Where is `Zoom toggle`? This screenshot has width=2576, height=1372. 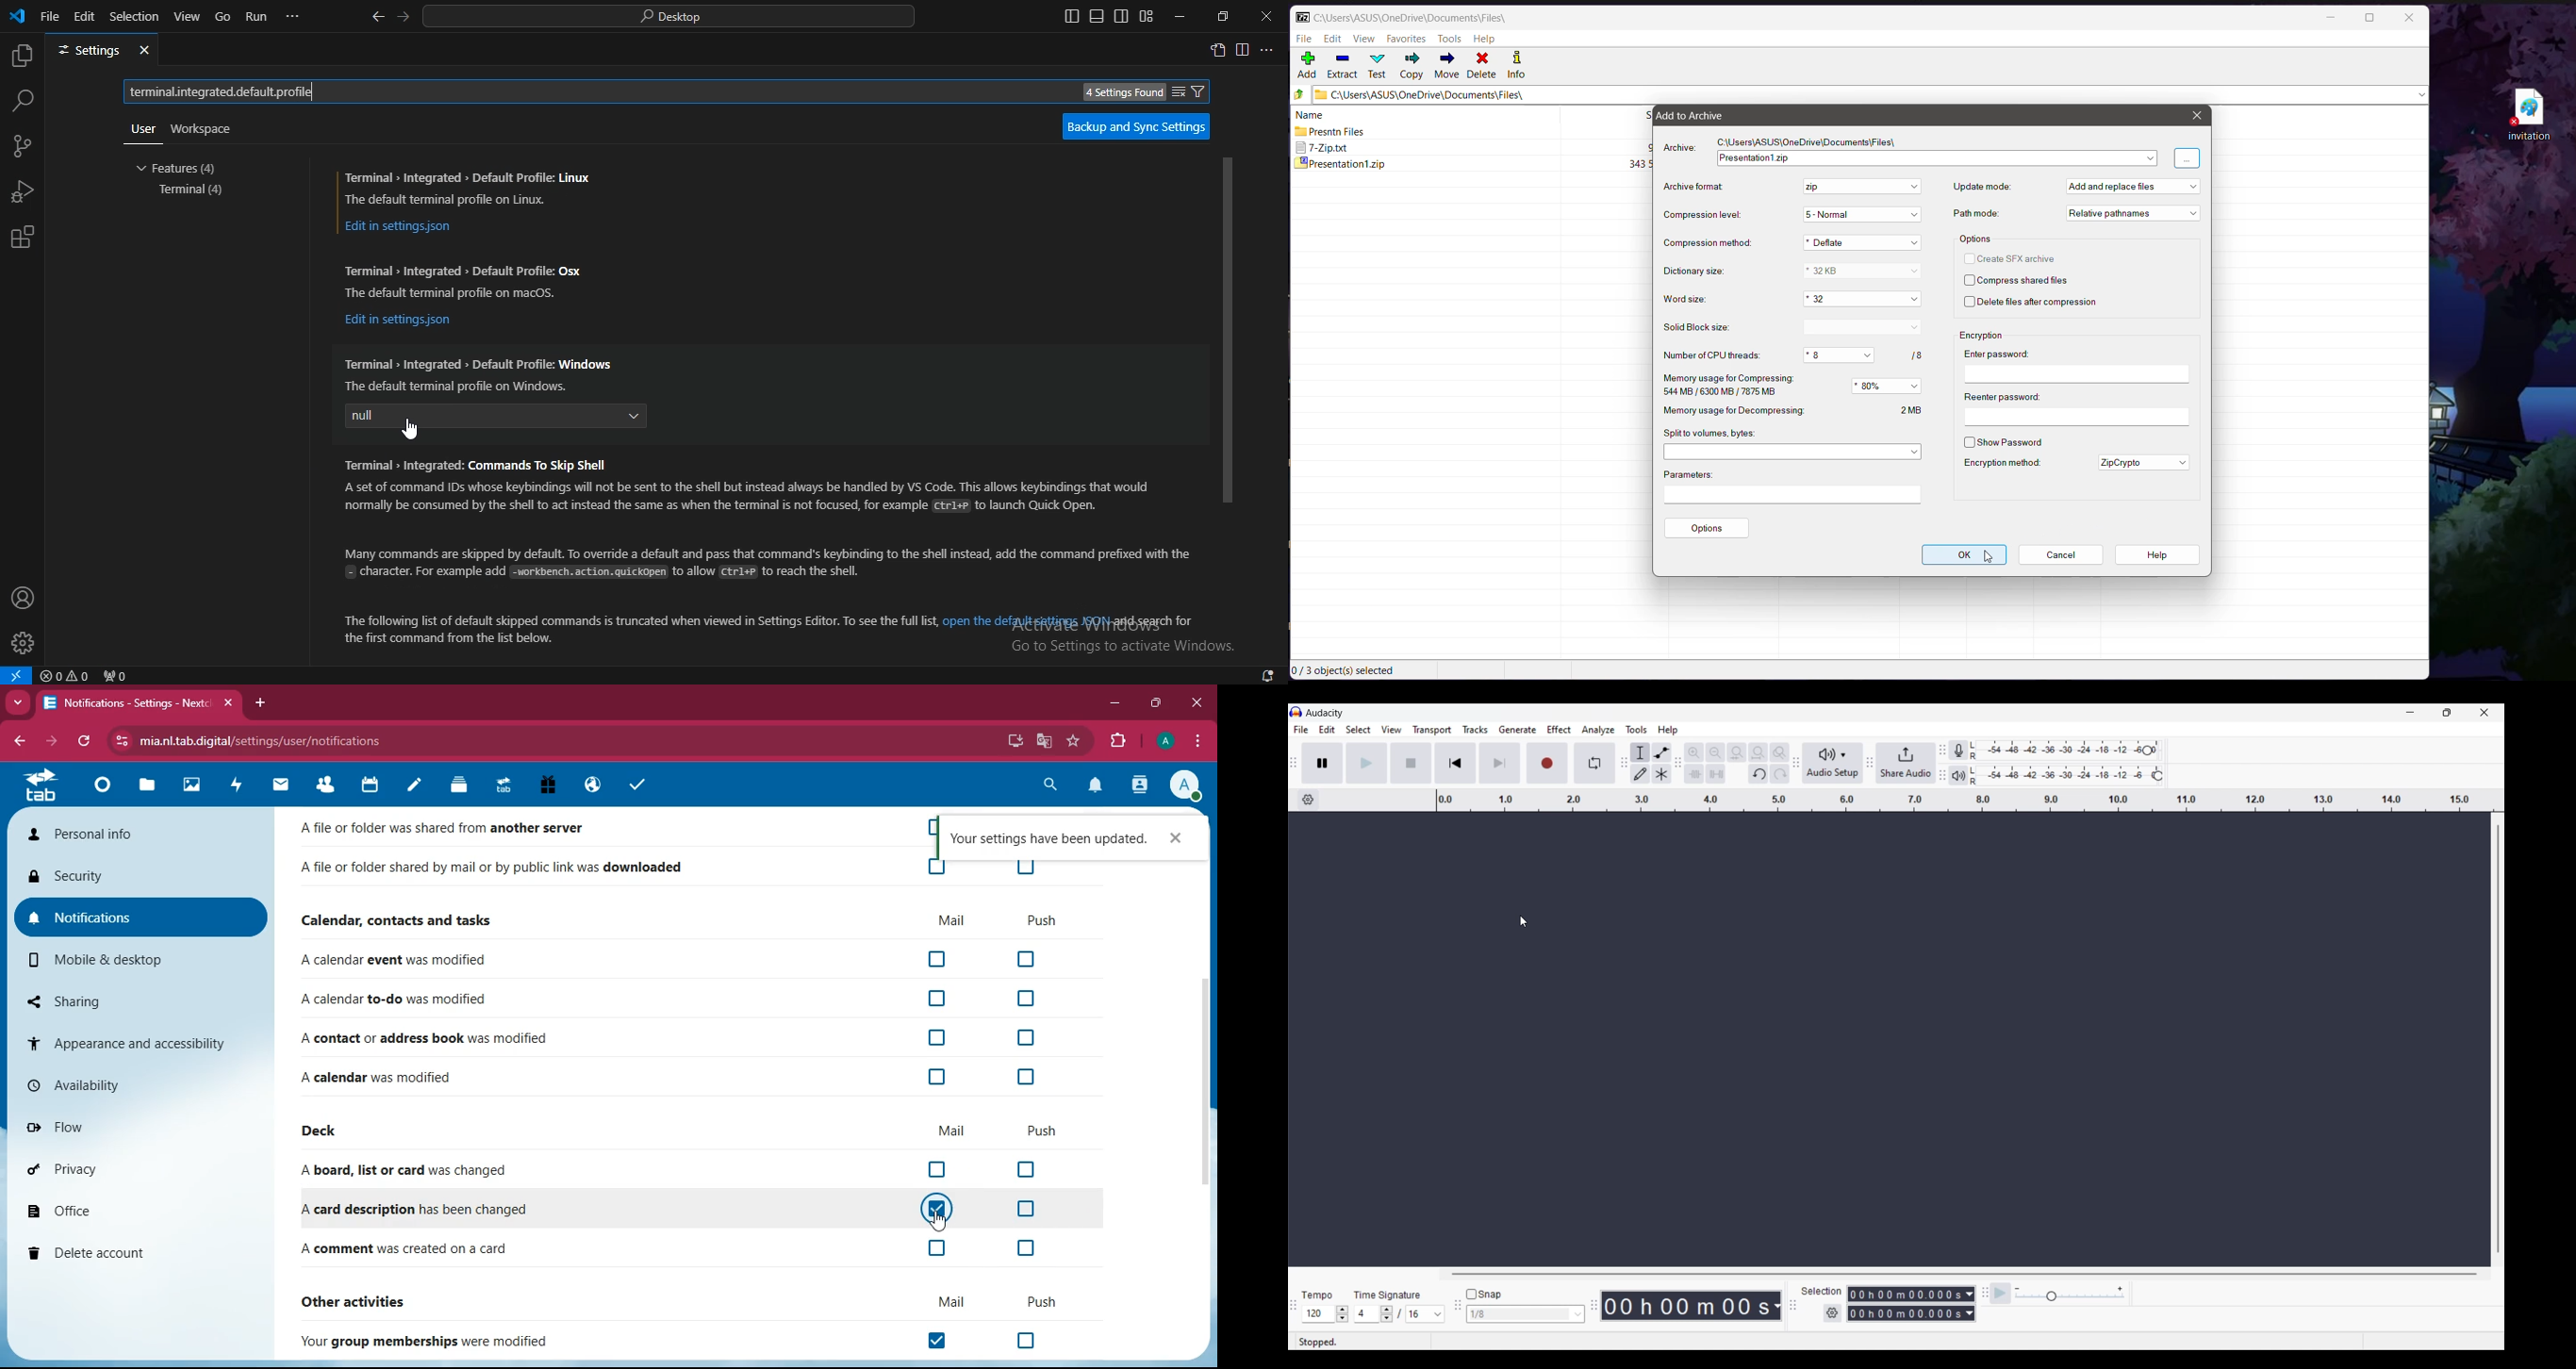 Zoom toggle is located at coordinates (1779, 752).